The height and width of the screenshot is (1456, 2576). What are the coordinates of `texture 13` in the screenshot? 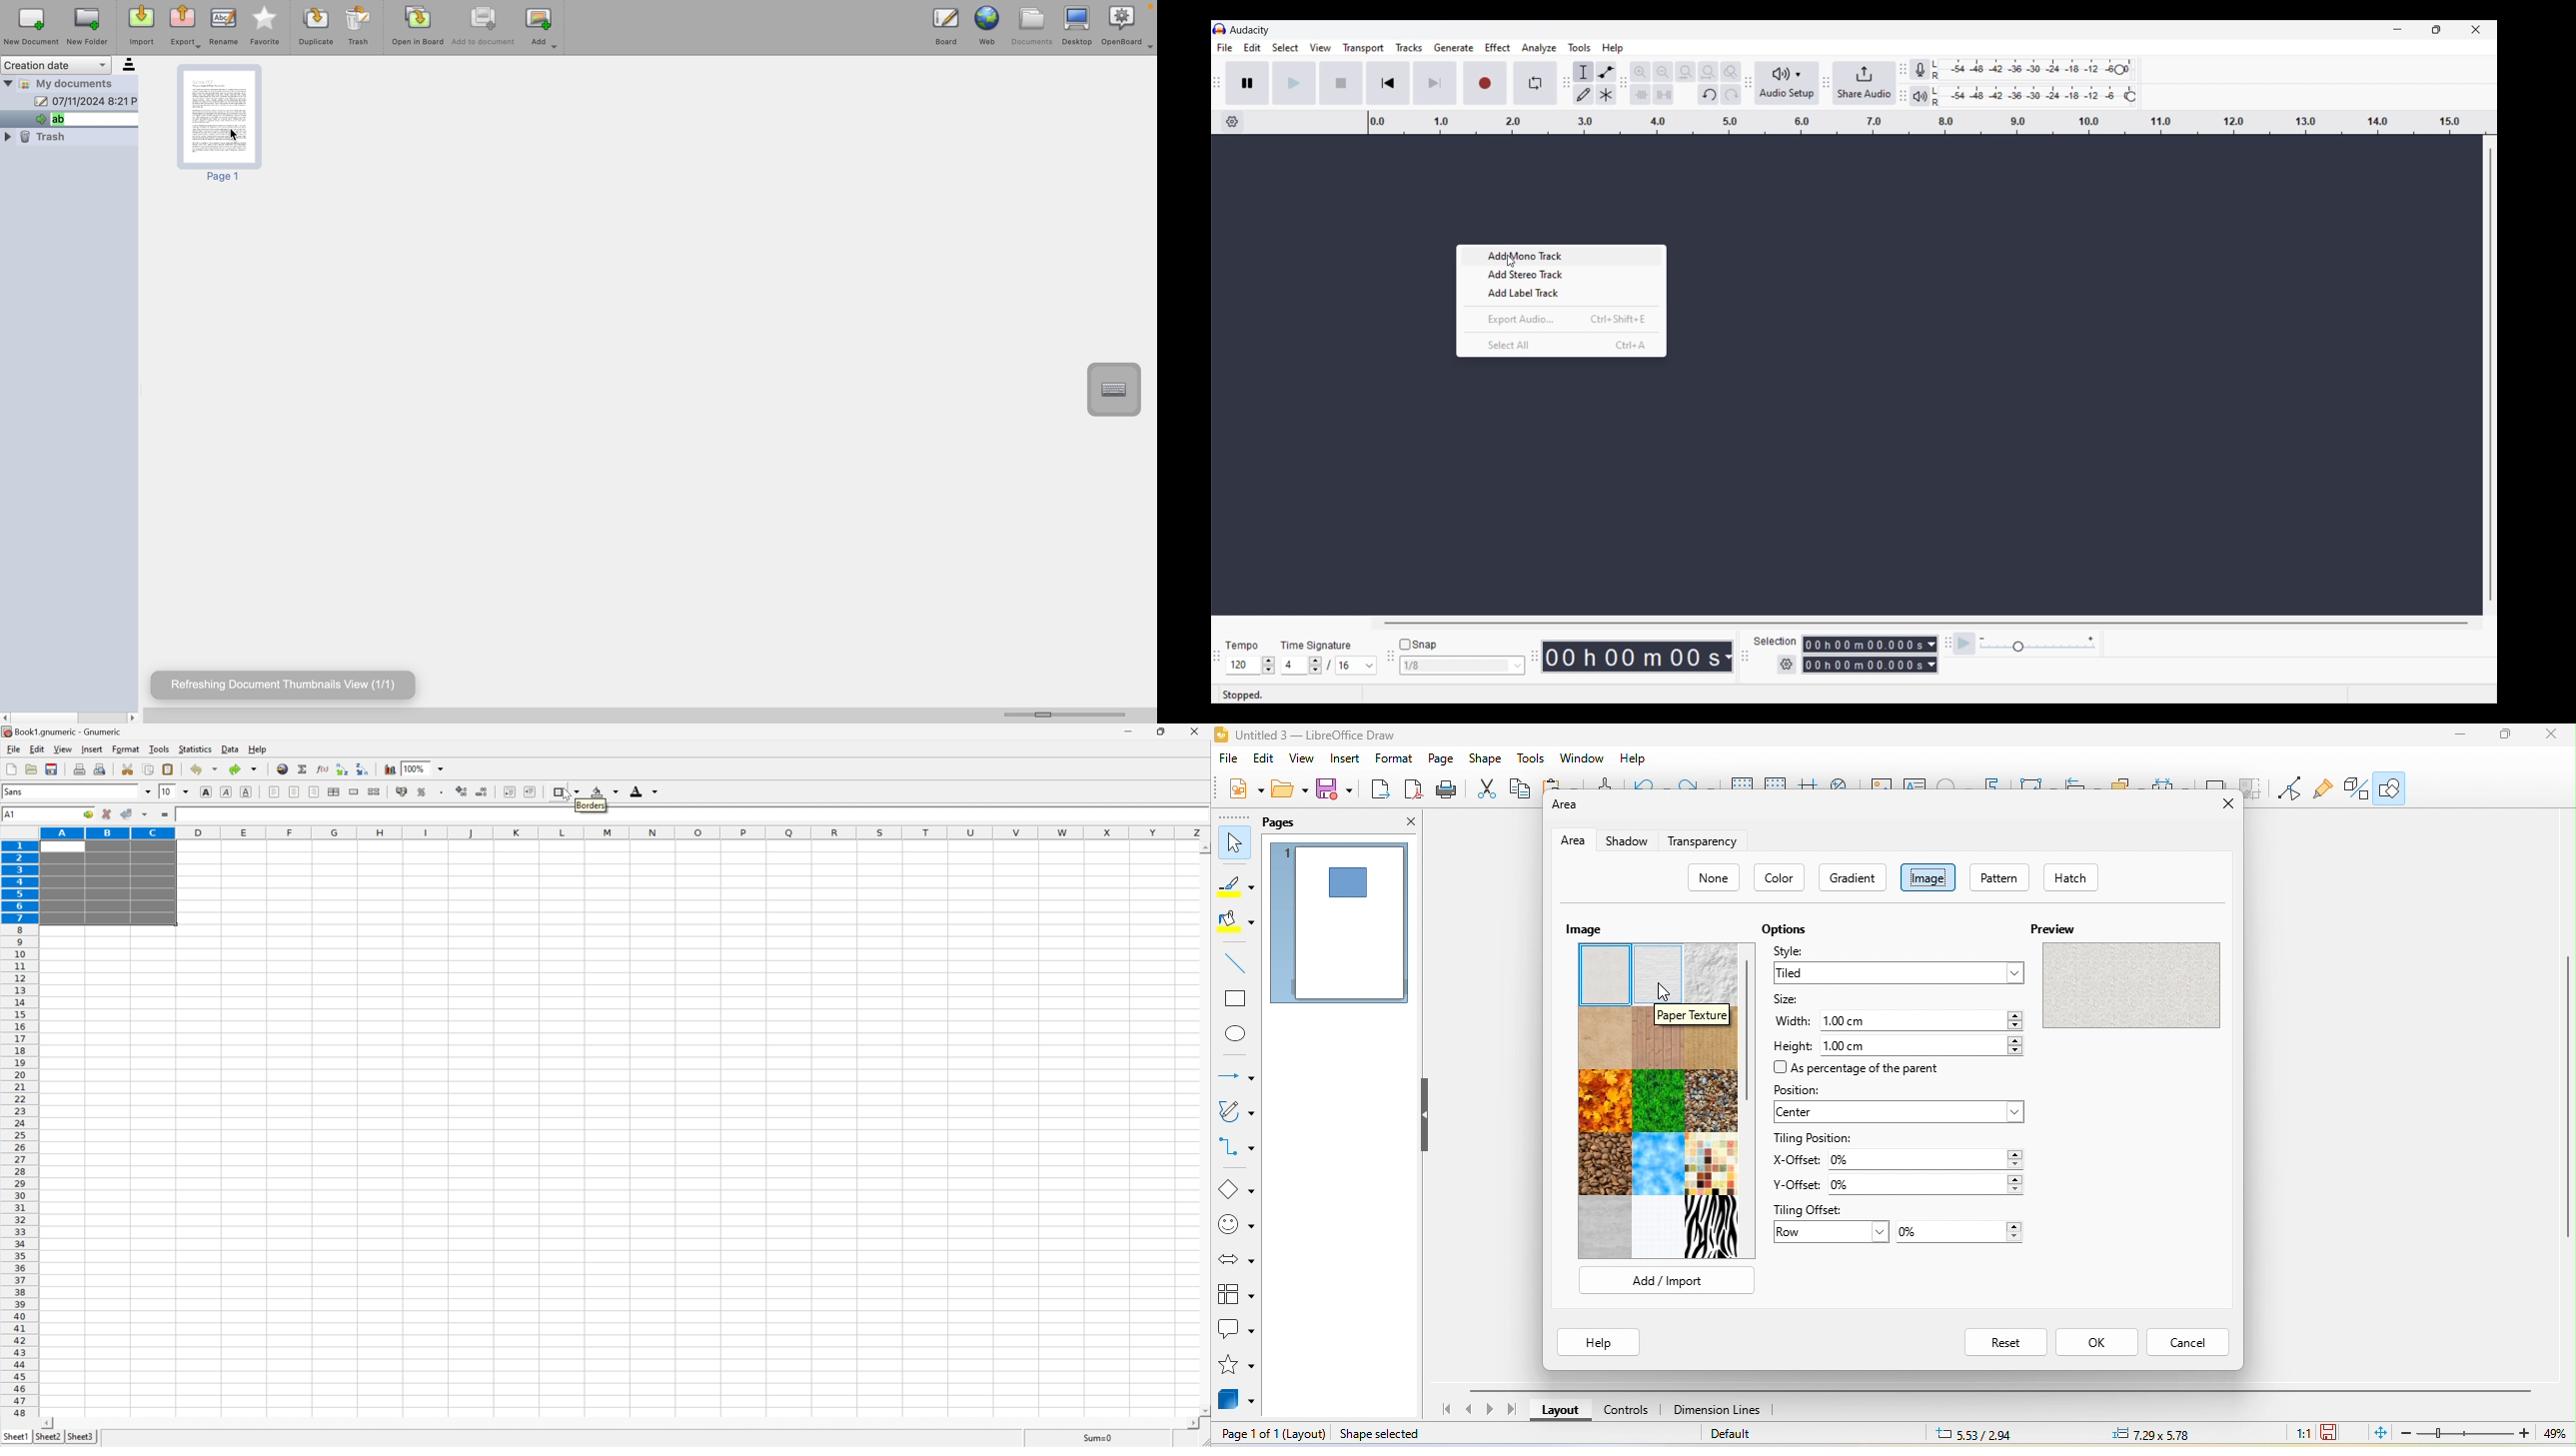 It's located at (1605, 1228).